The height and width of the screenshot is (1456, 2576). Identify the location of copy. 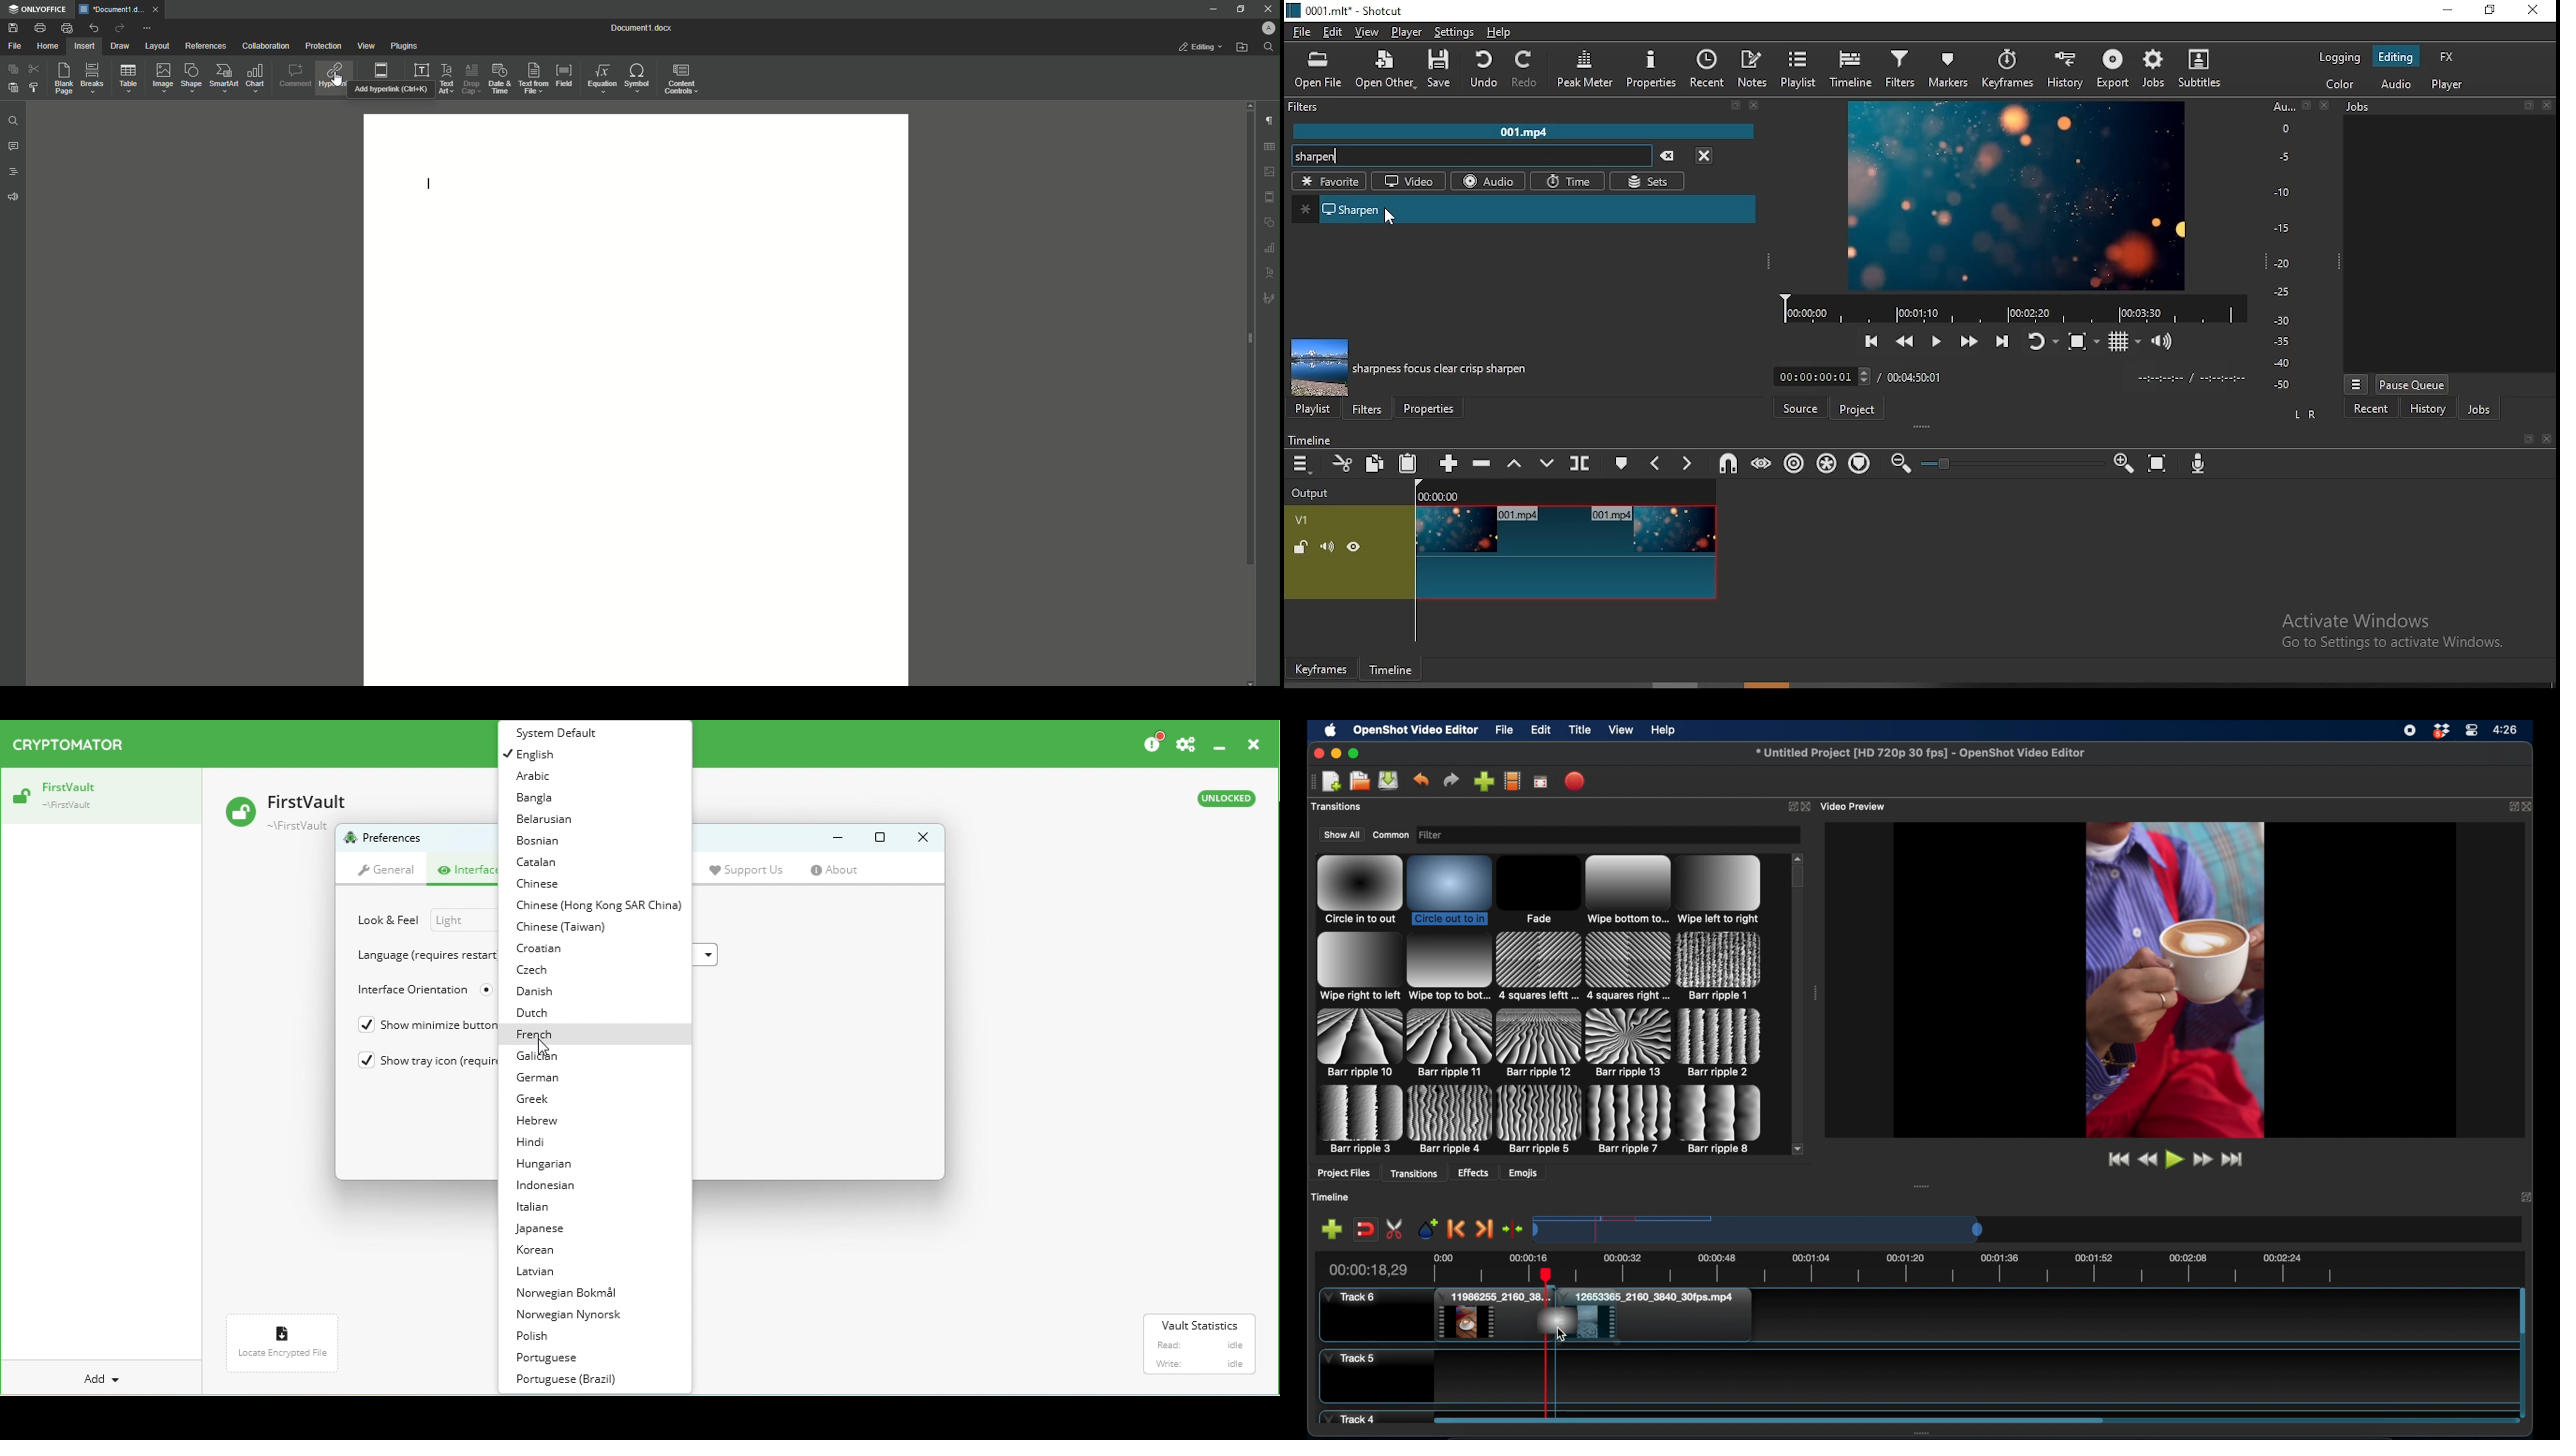
(1374, 463).